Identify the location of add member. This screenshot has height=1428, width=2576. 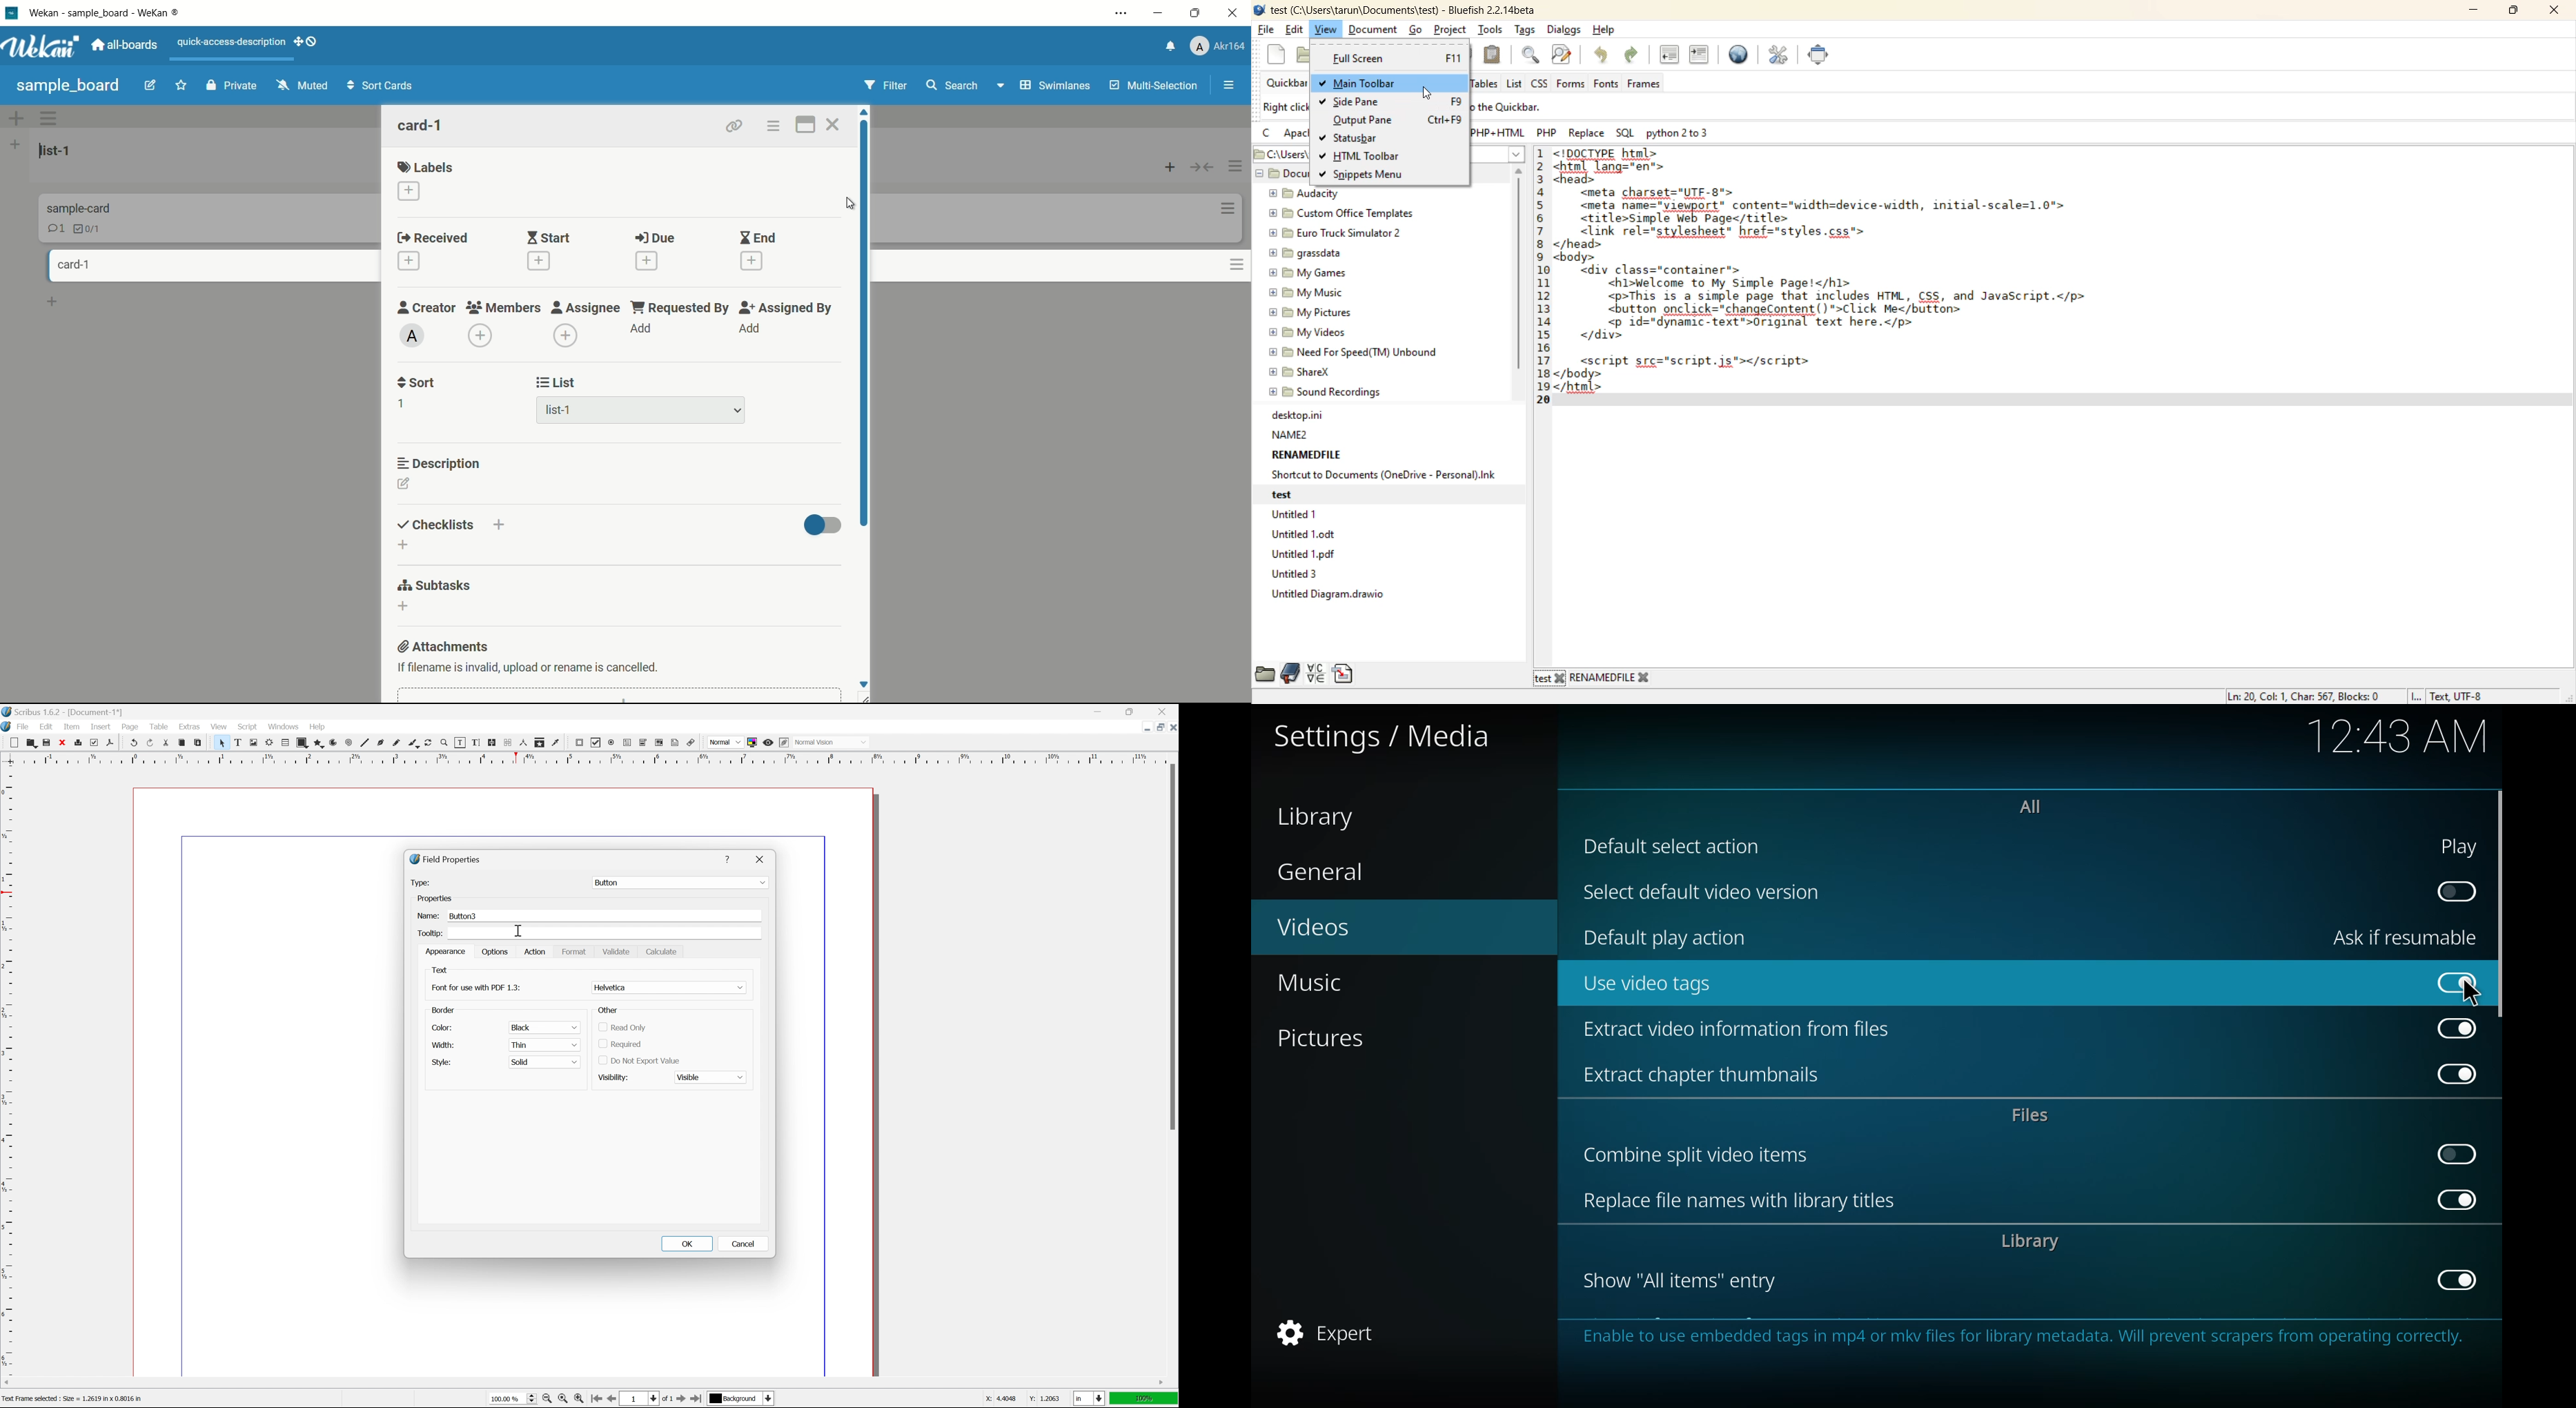
(478, 338).